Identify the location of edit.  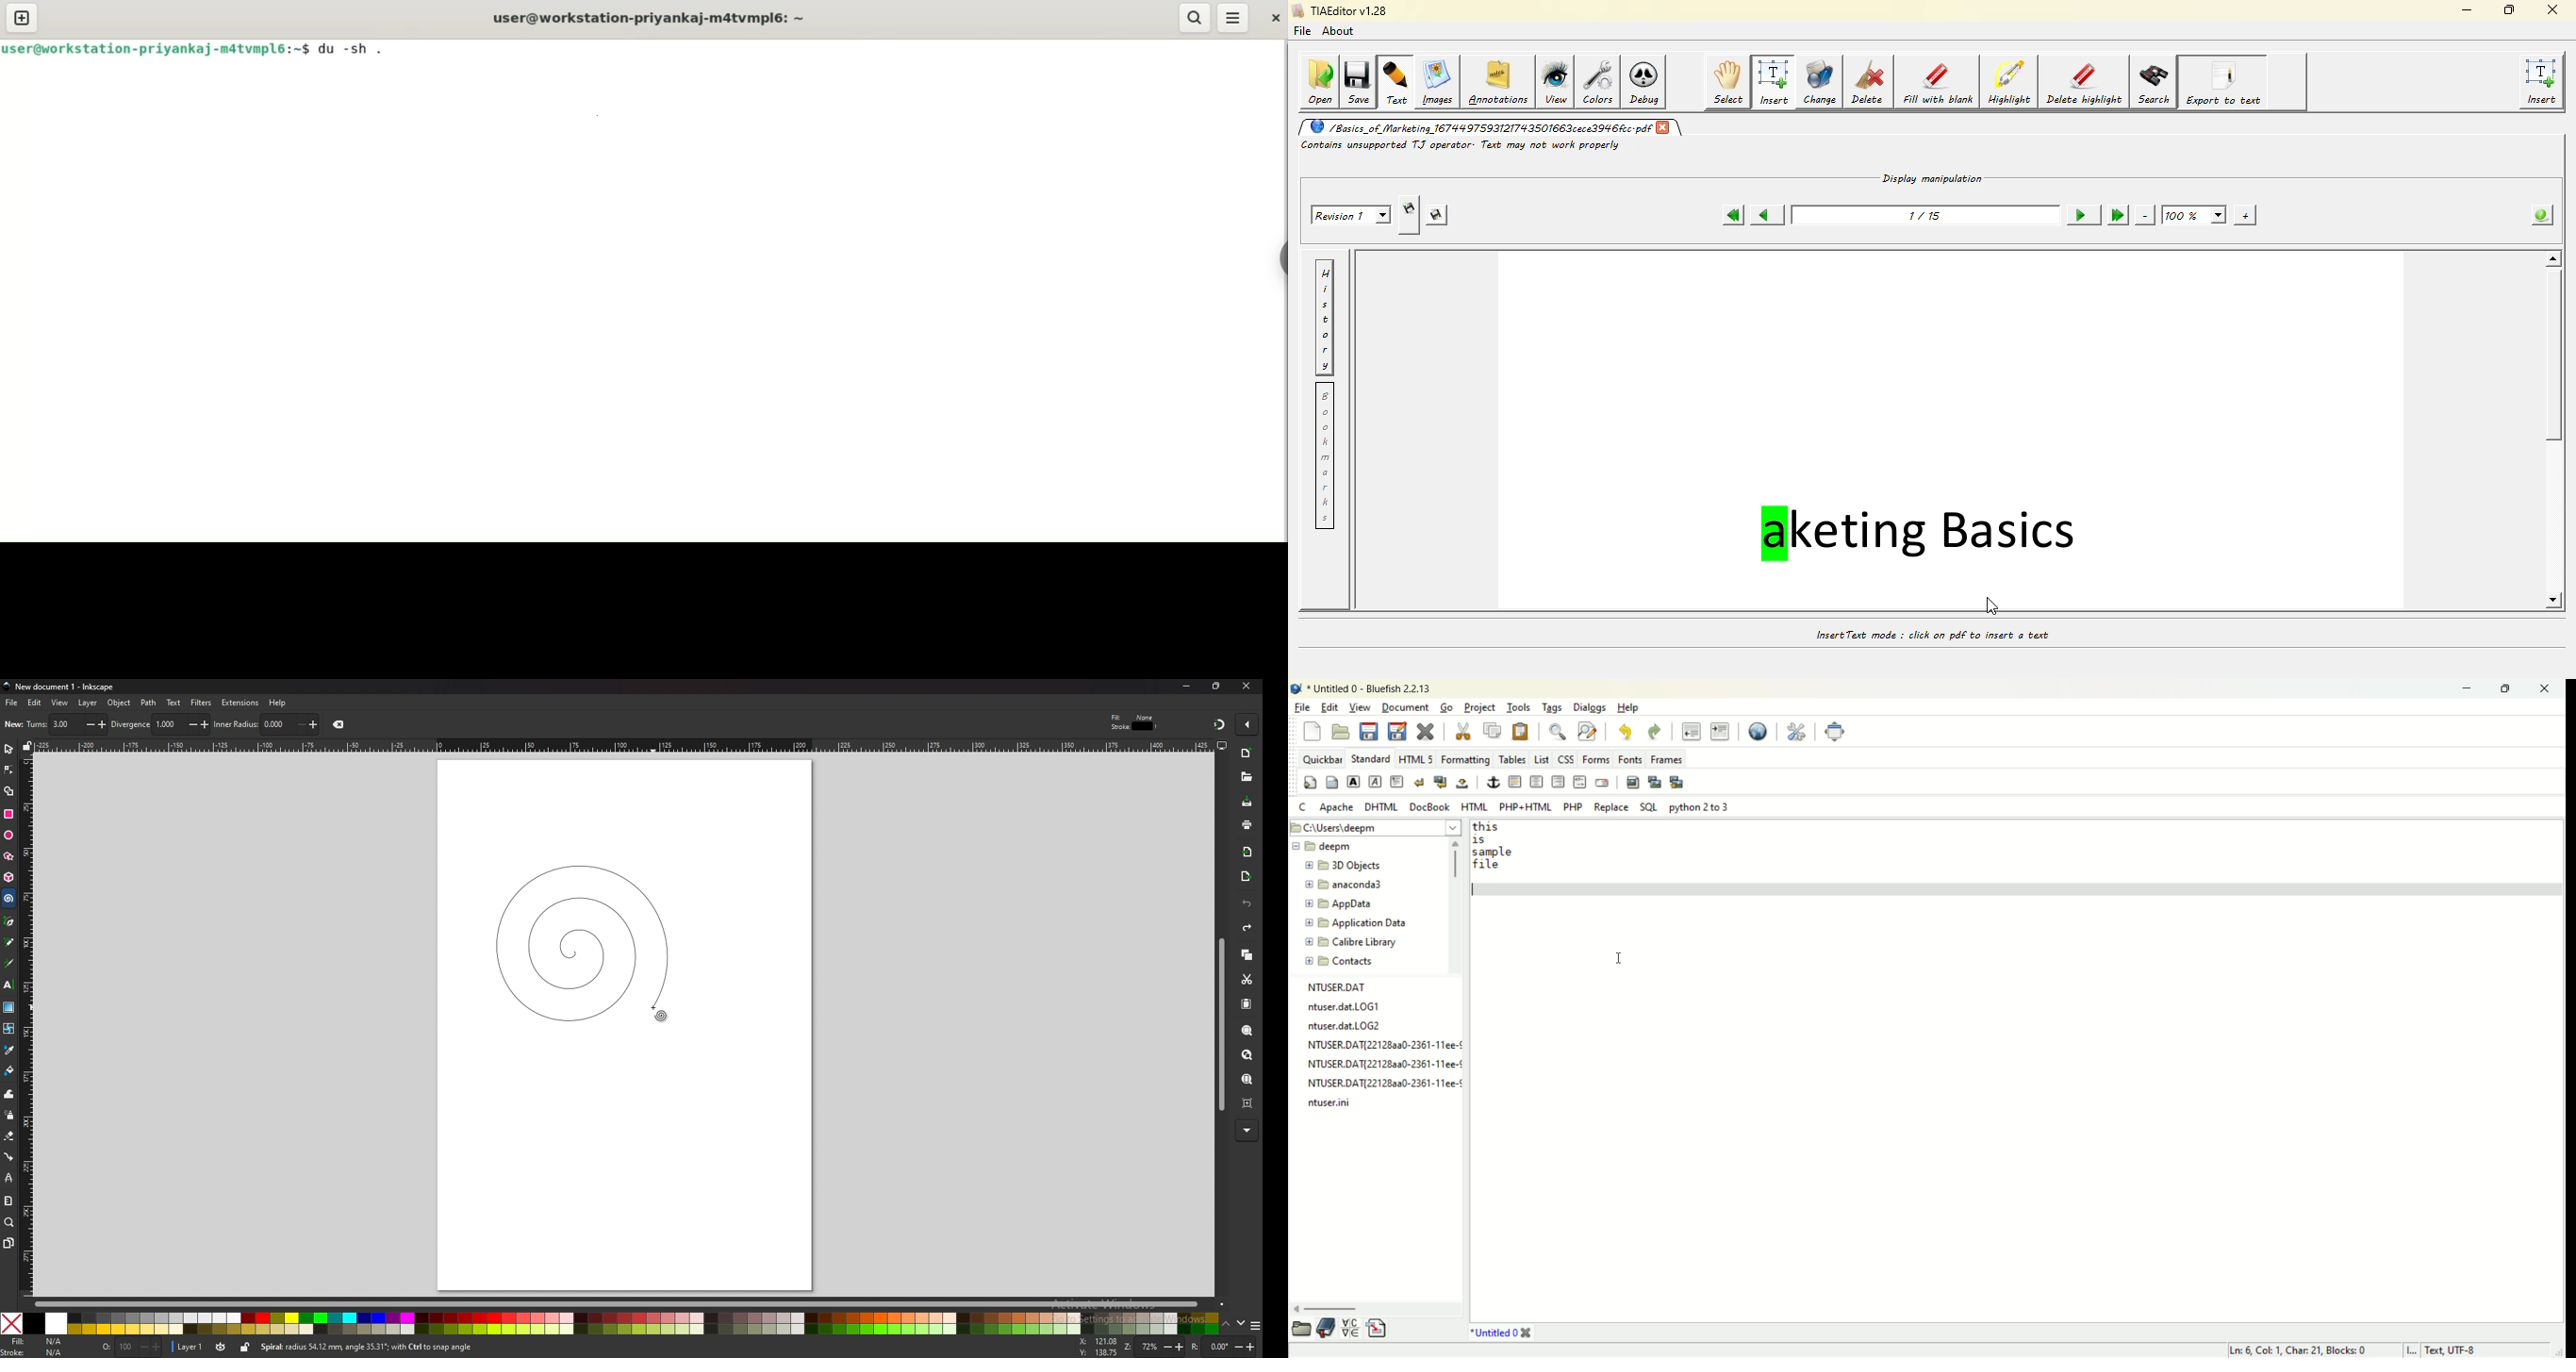
(34, 703).